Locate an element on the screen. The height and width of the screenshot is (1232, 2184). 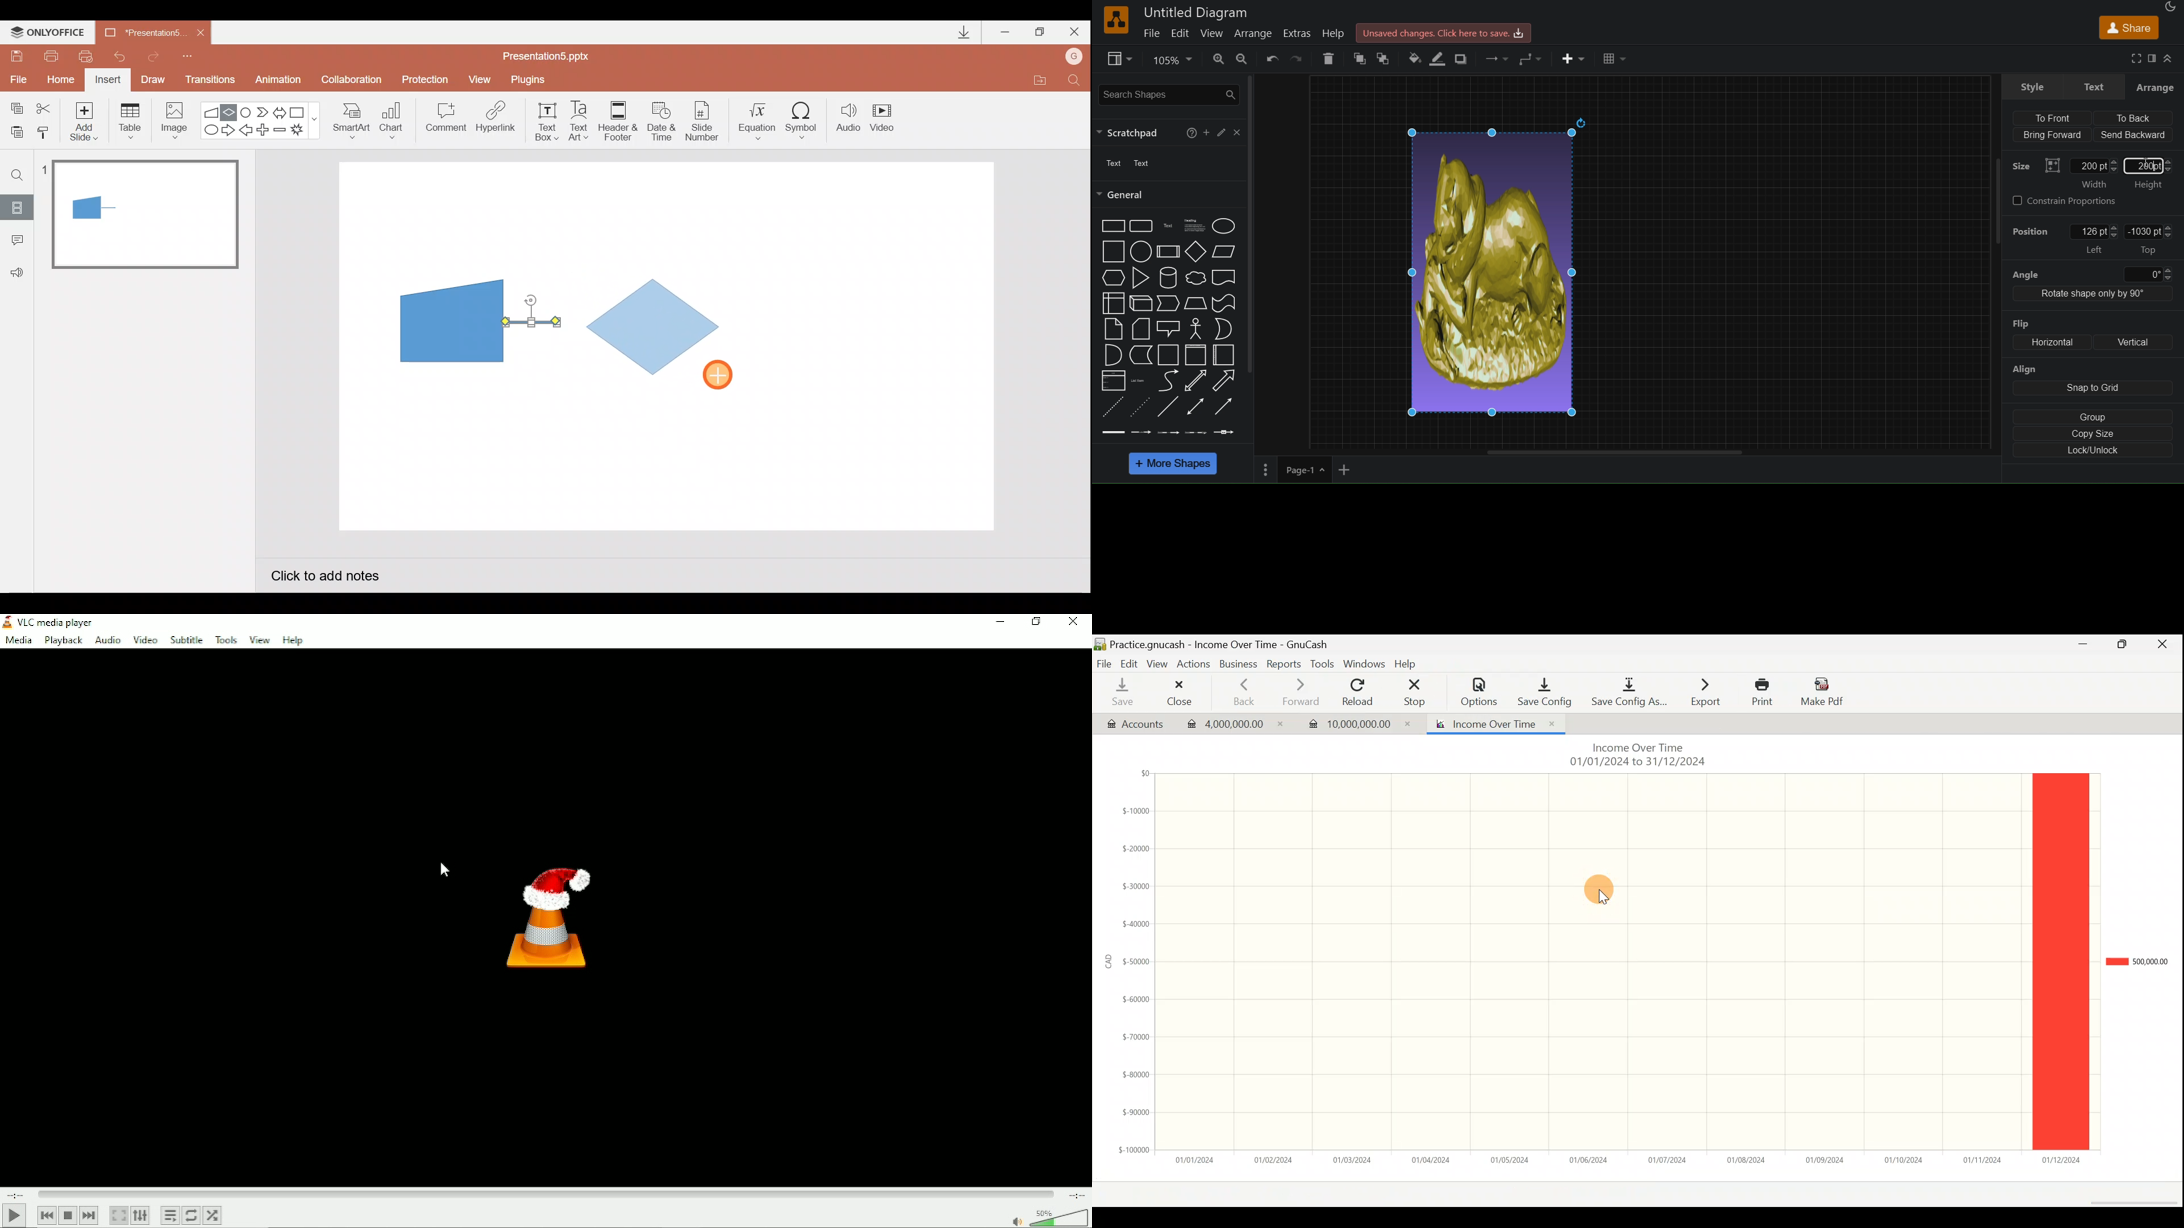
Customize quick access toolbar is located at coordinates (188, 55).